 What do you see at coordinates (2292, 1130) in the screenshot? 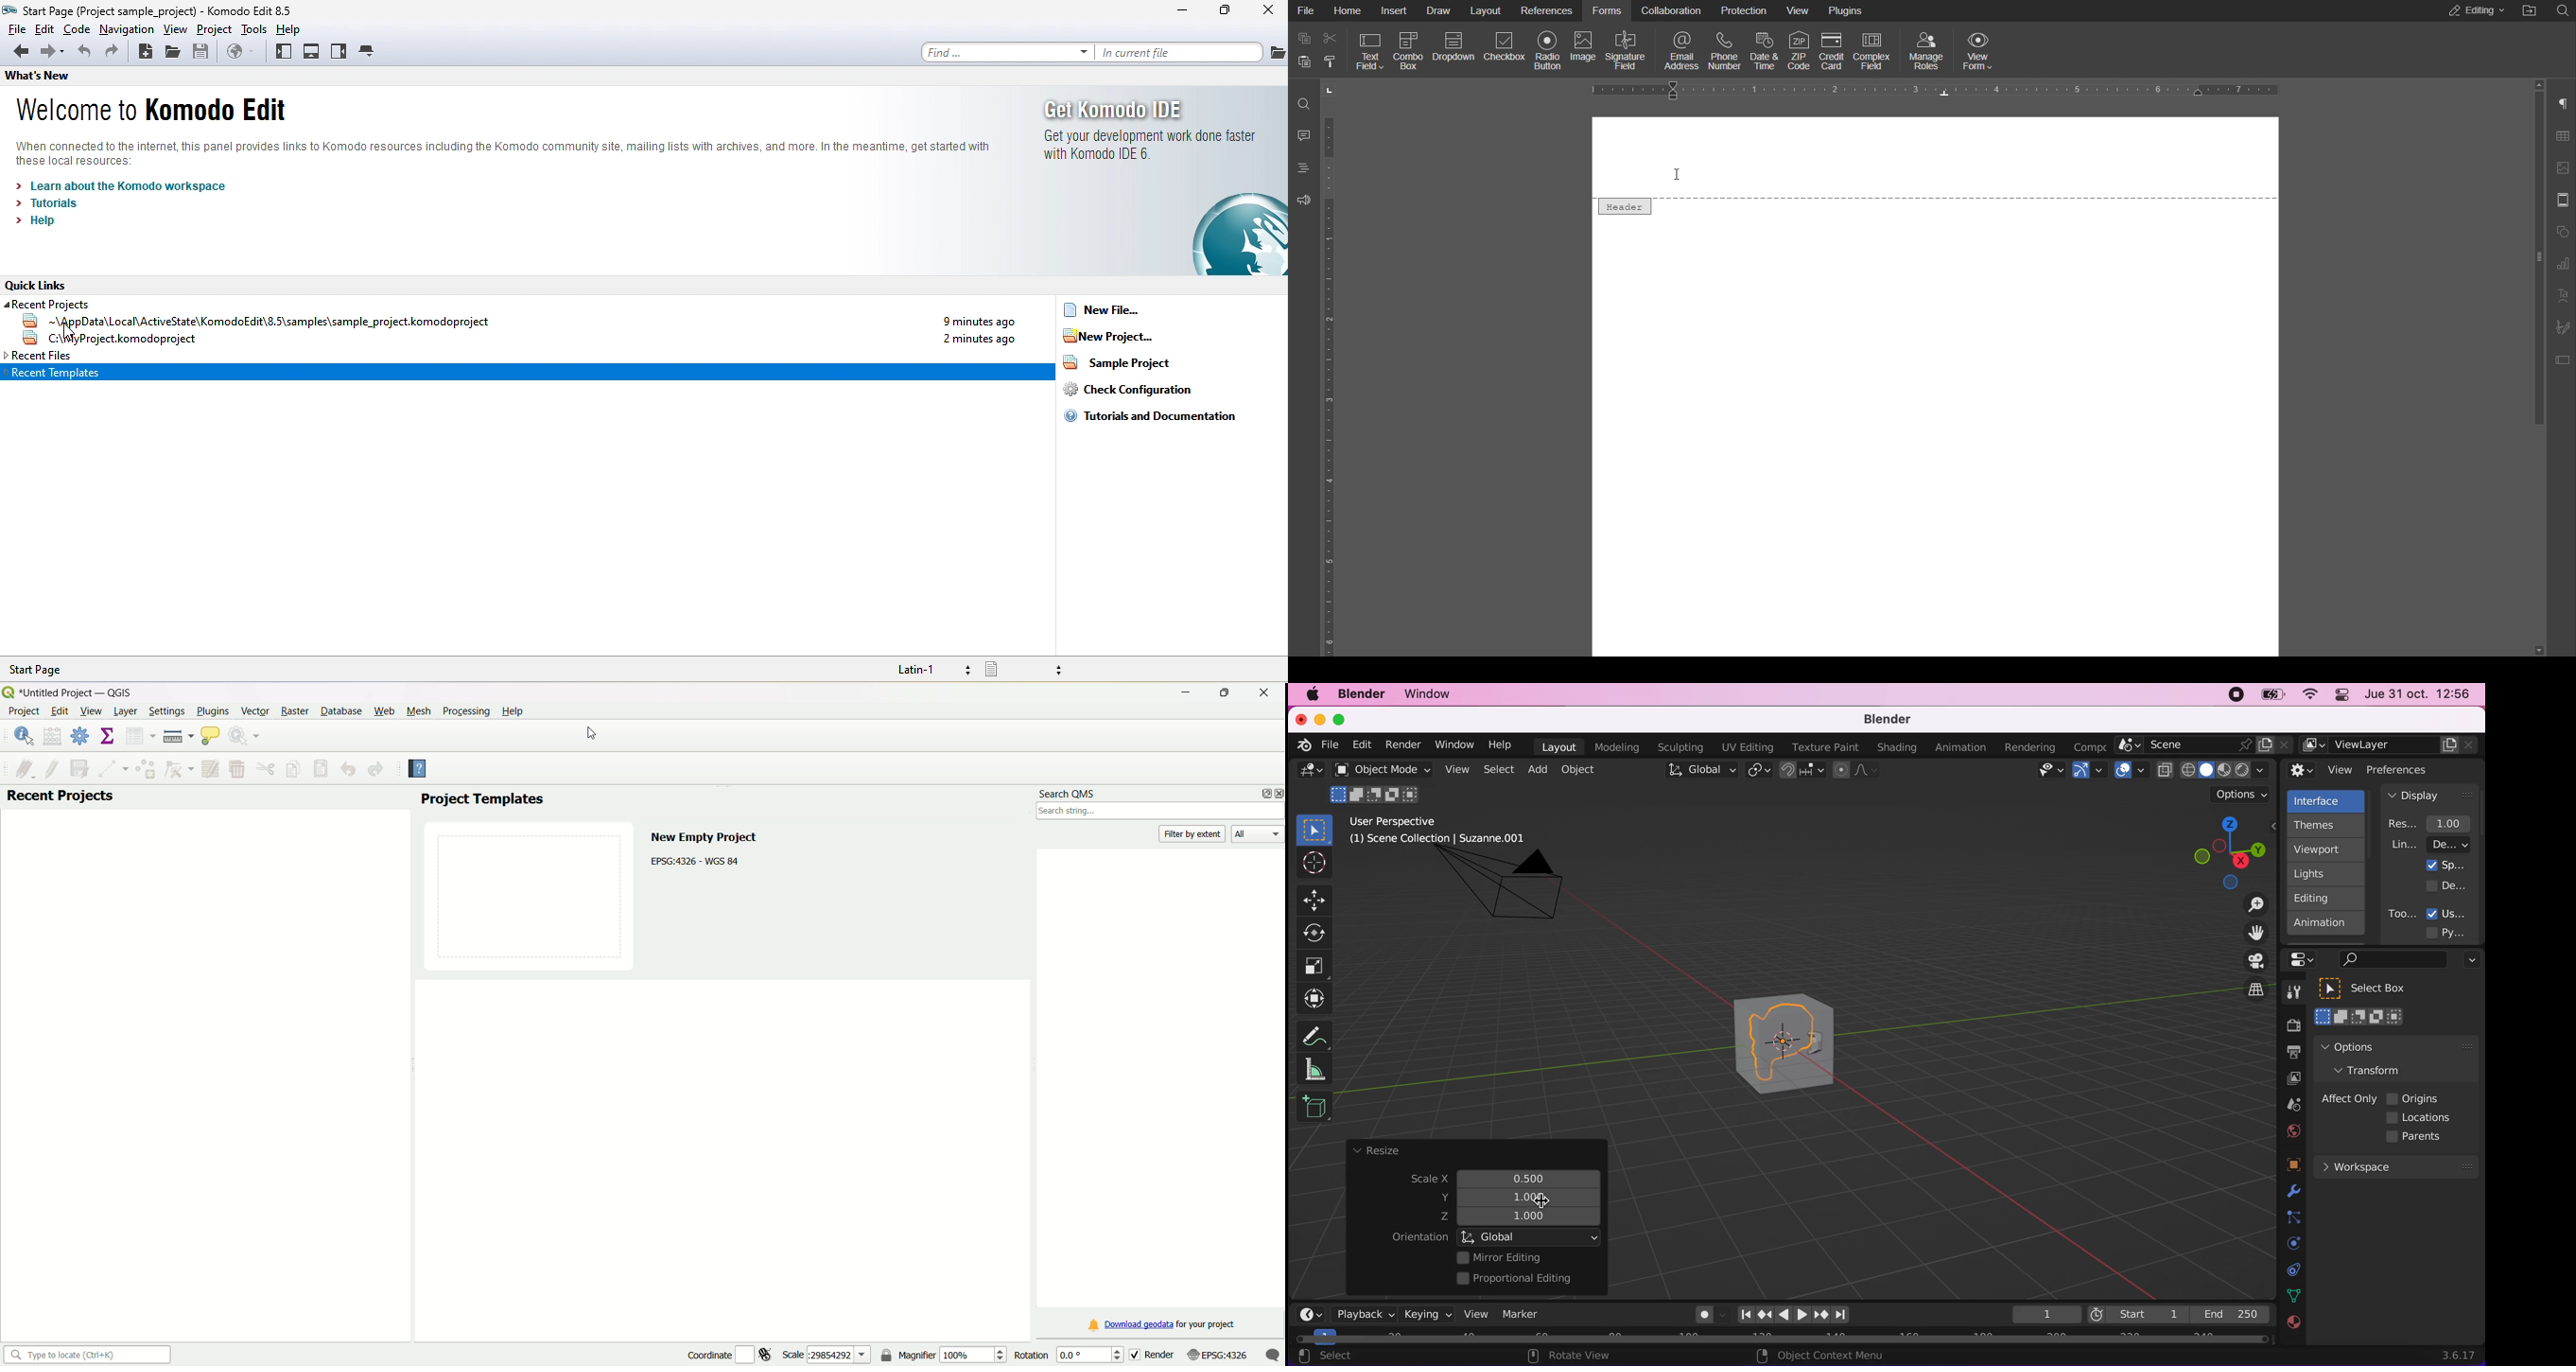
I see `world` at bounding box center [2292, 1130].